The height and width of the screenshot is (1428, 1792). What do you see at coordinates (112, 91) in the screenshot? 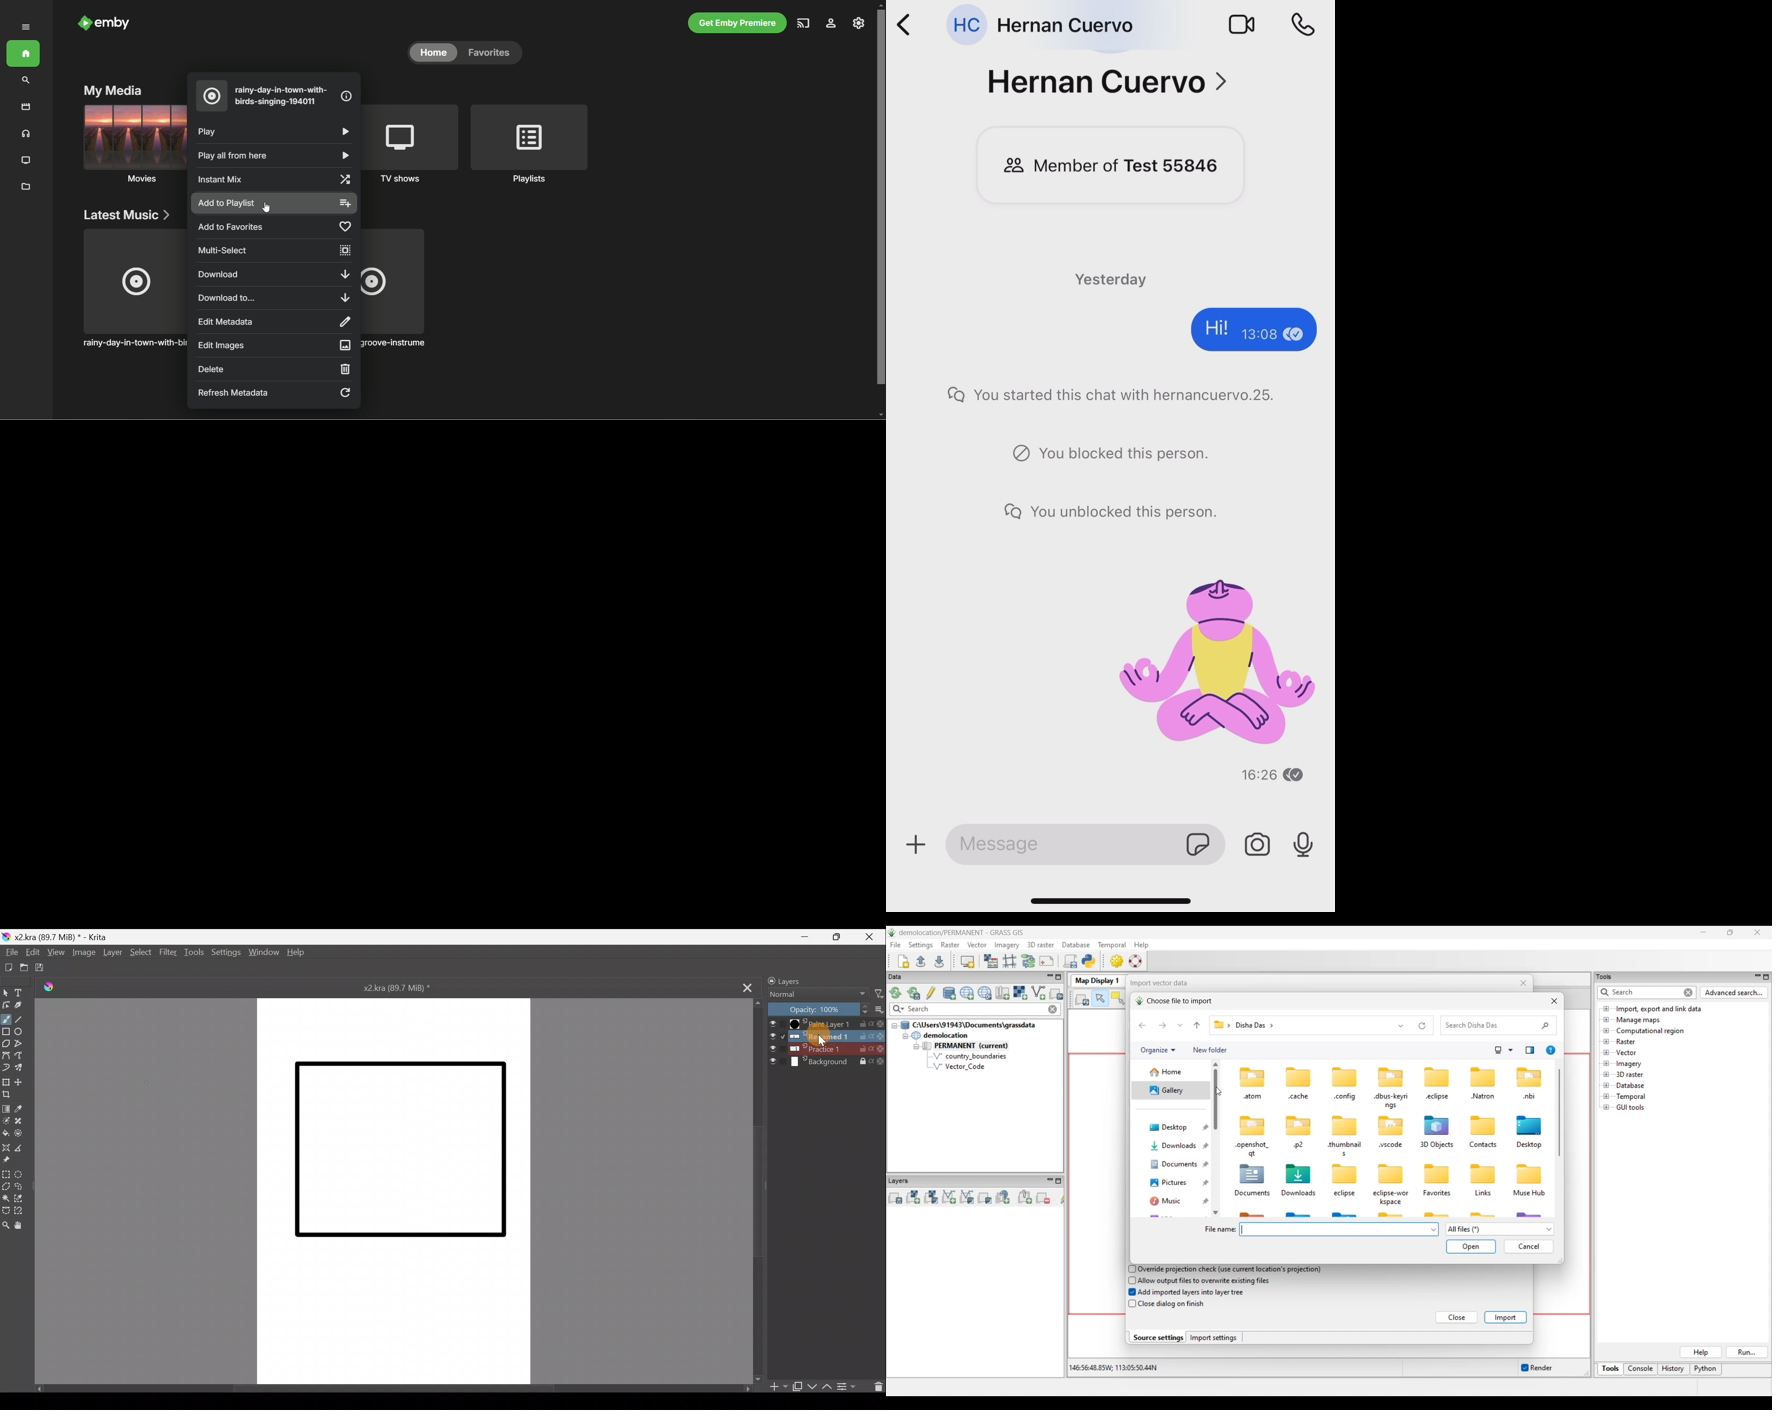
I see `my media` at bounding box center [112, 91].